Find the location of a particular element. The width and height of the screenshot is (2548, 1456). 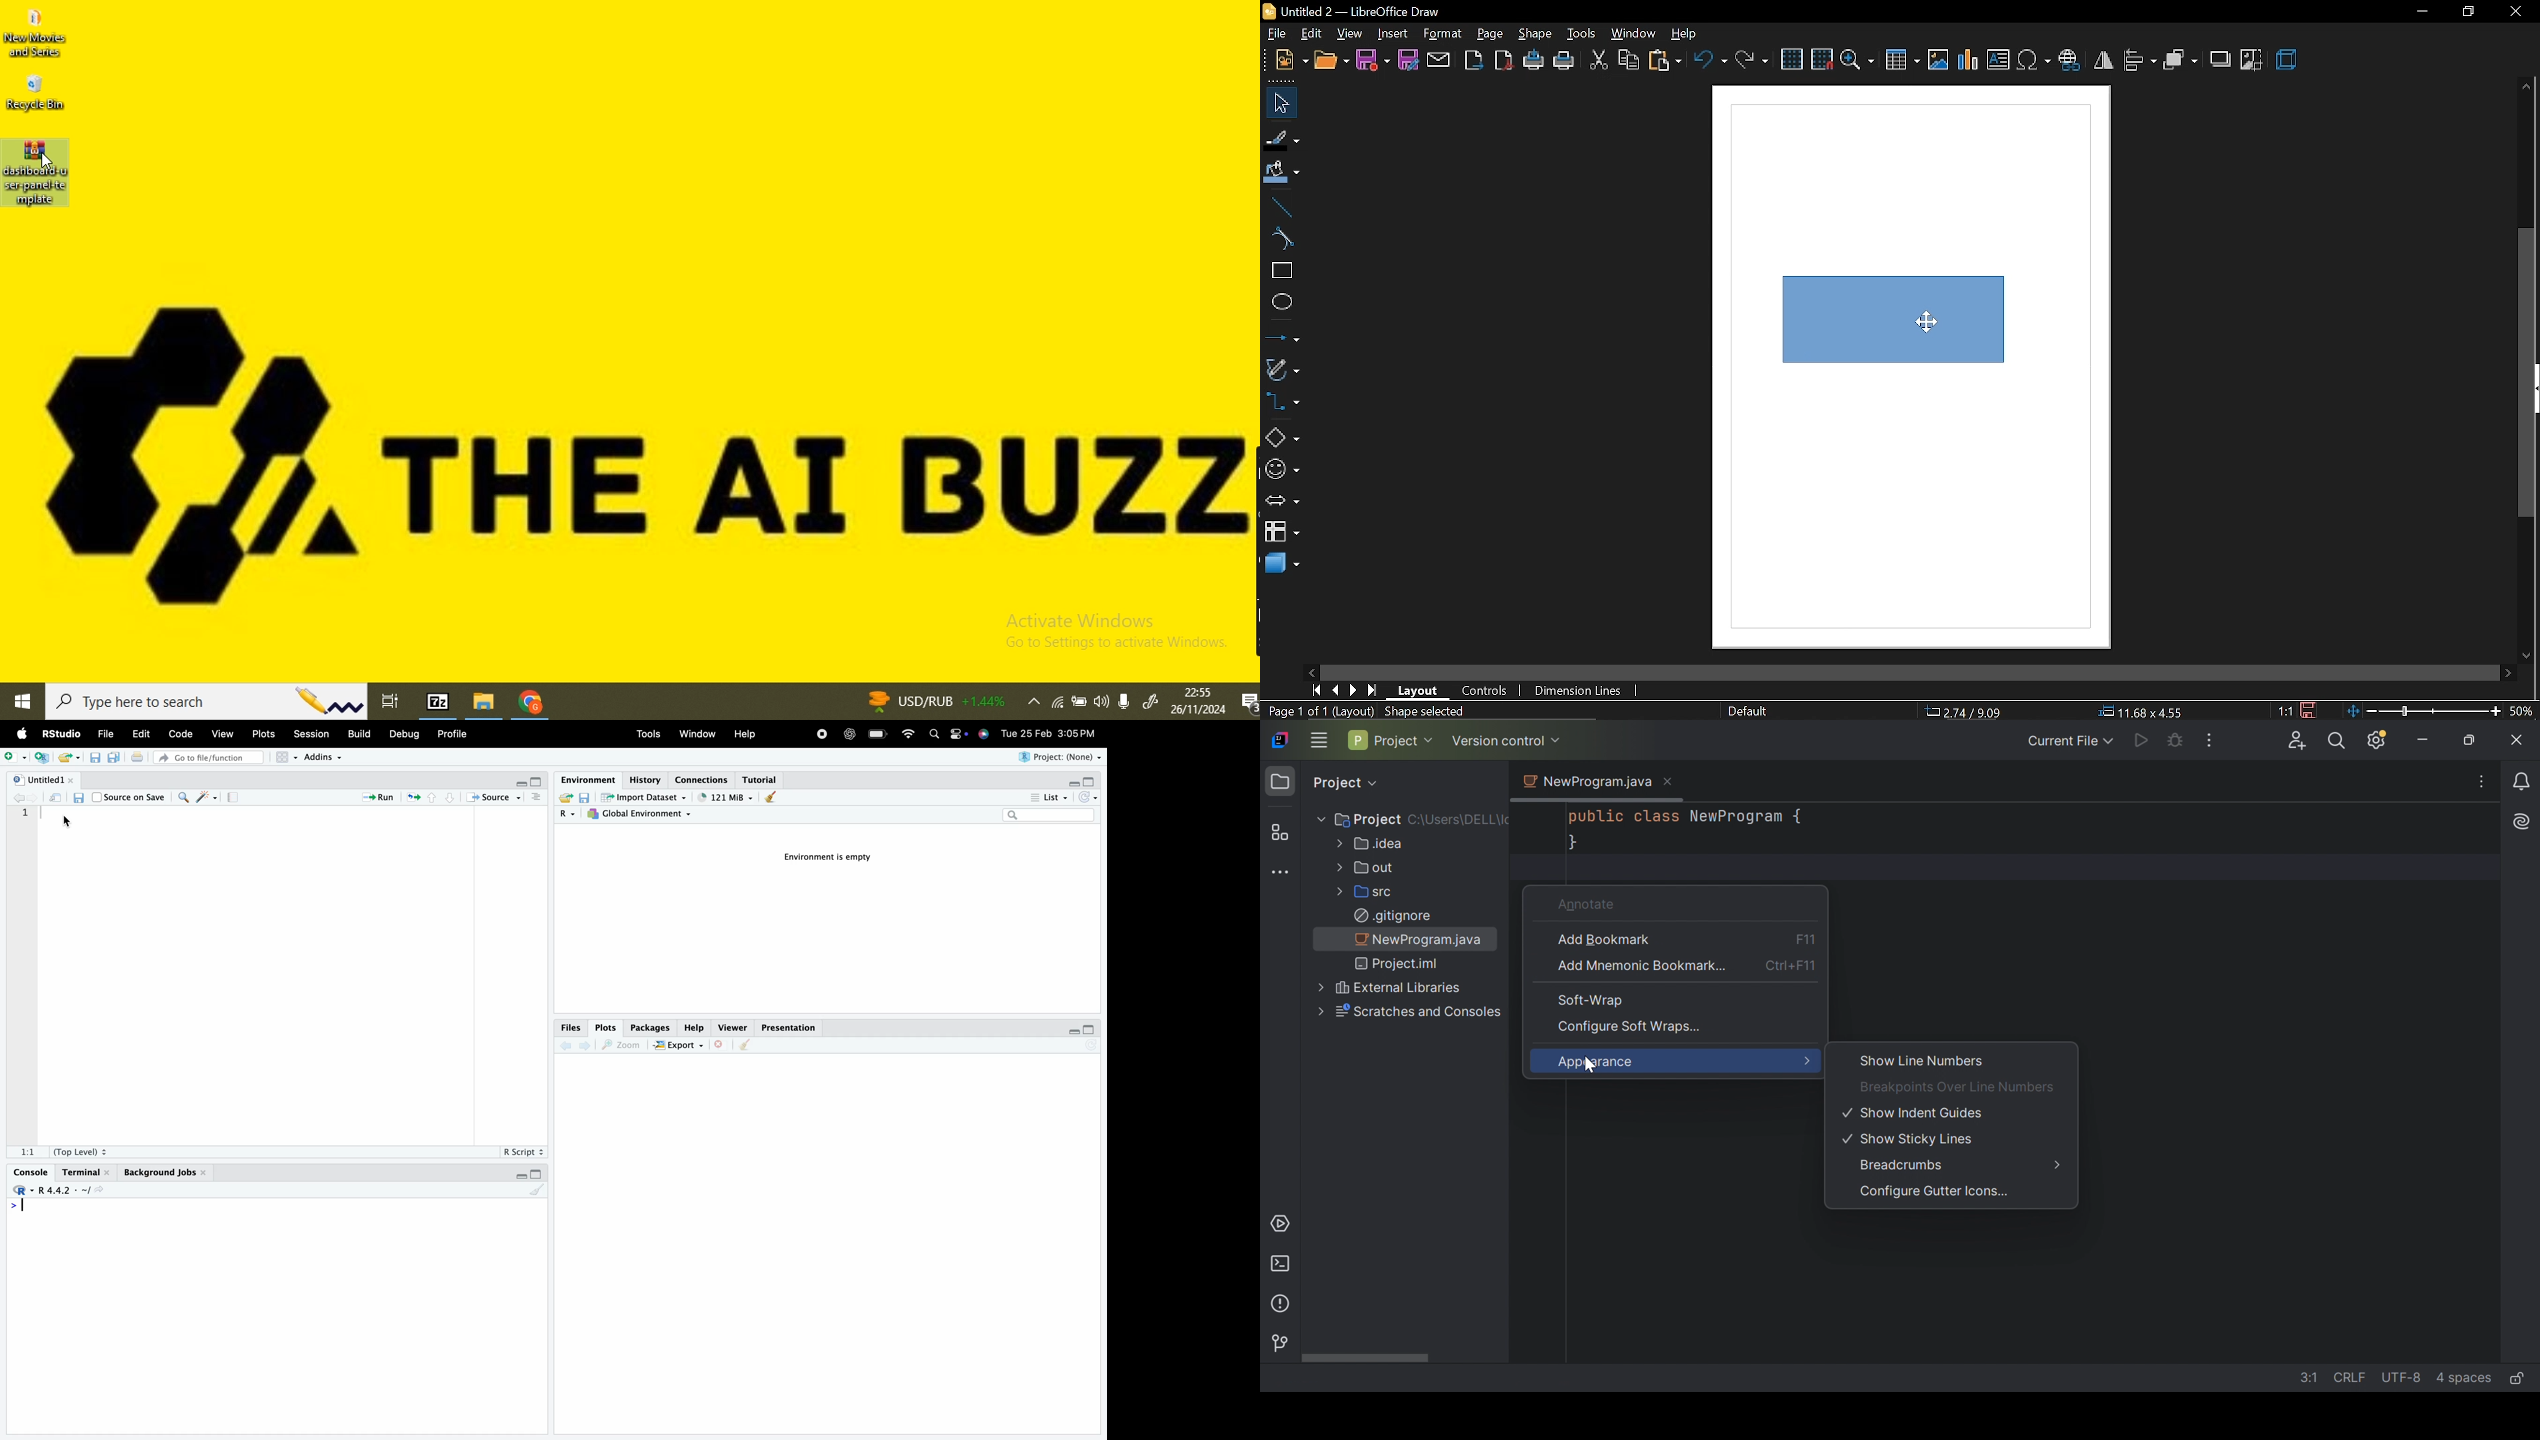

controls is located at coordinates (1489, 691).